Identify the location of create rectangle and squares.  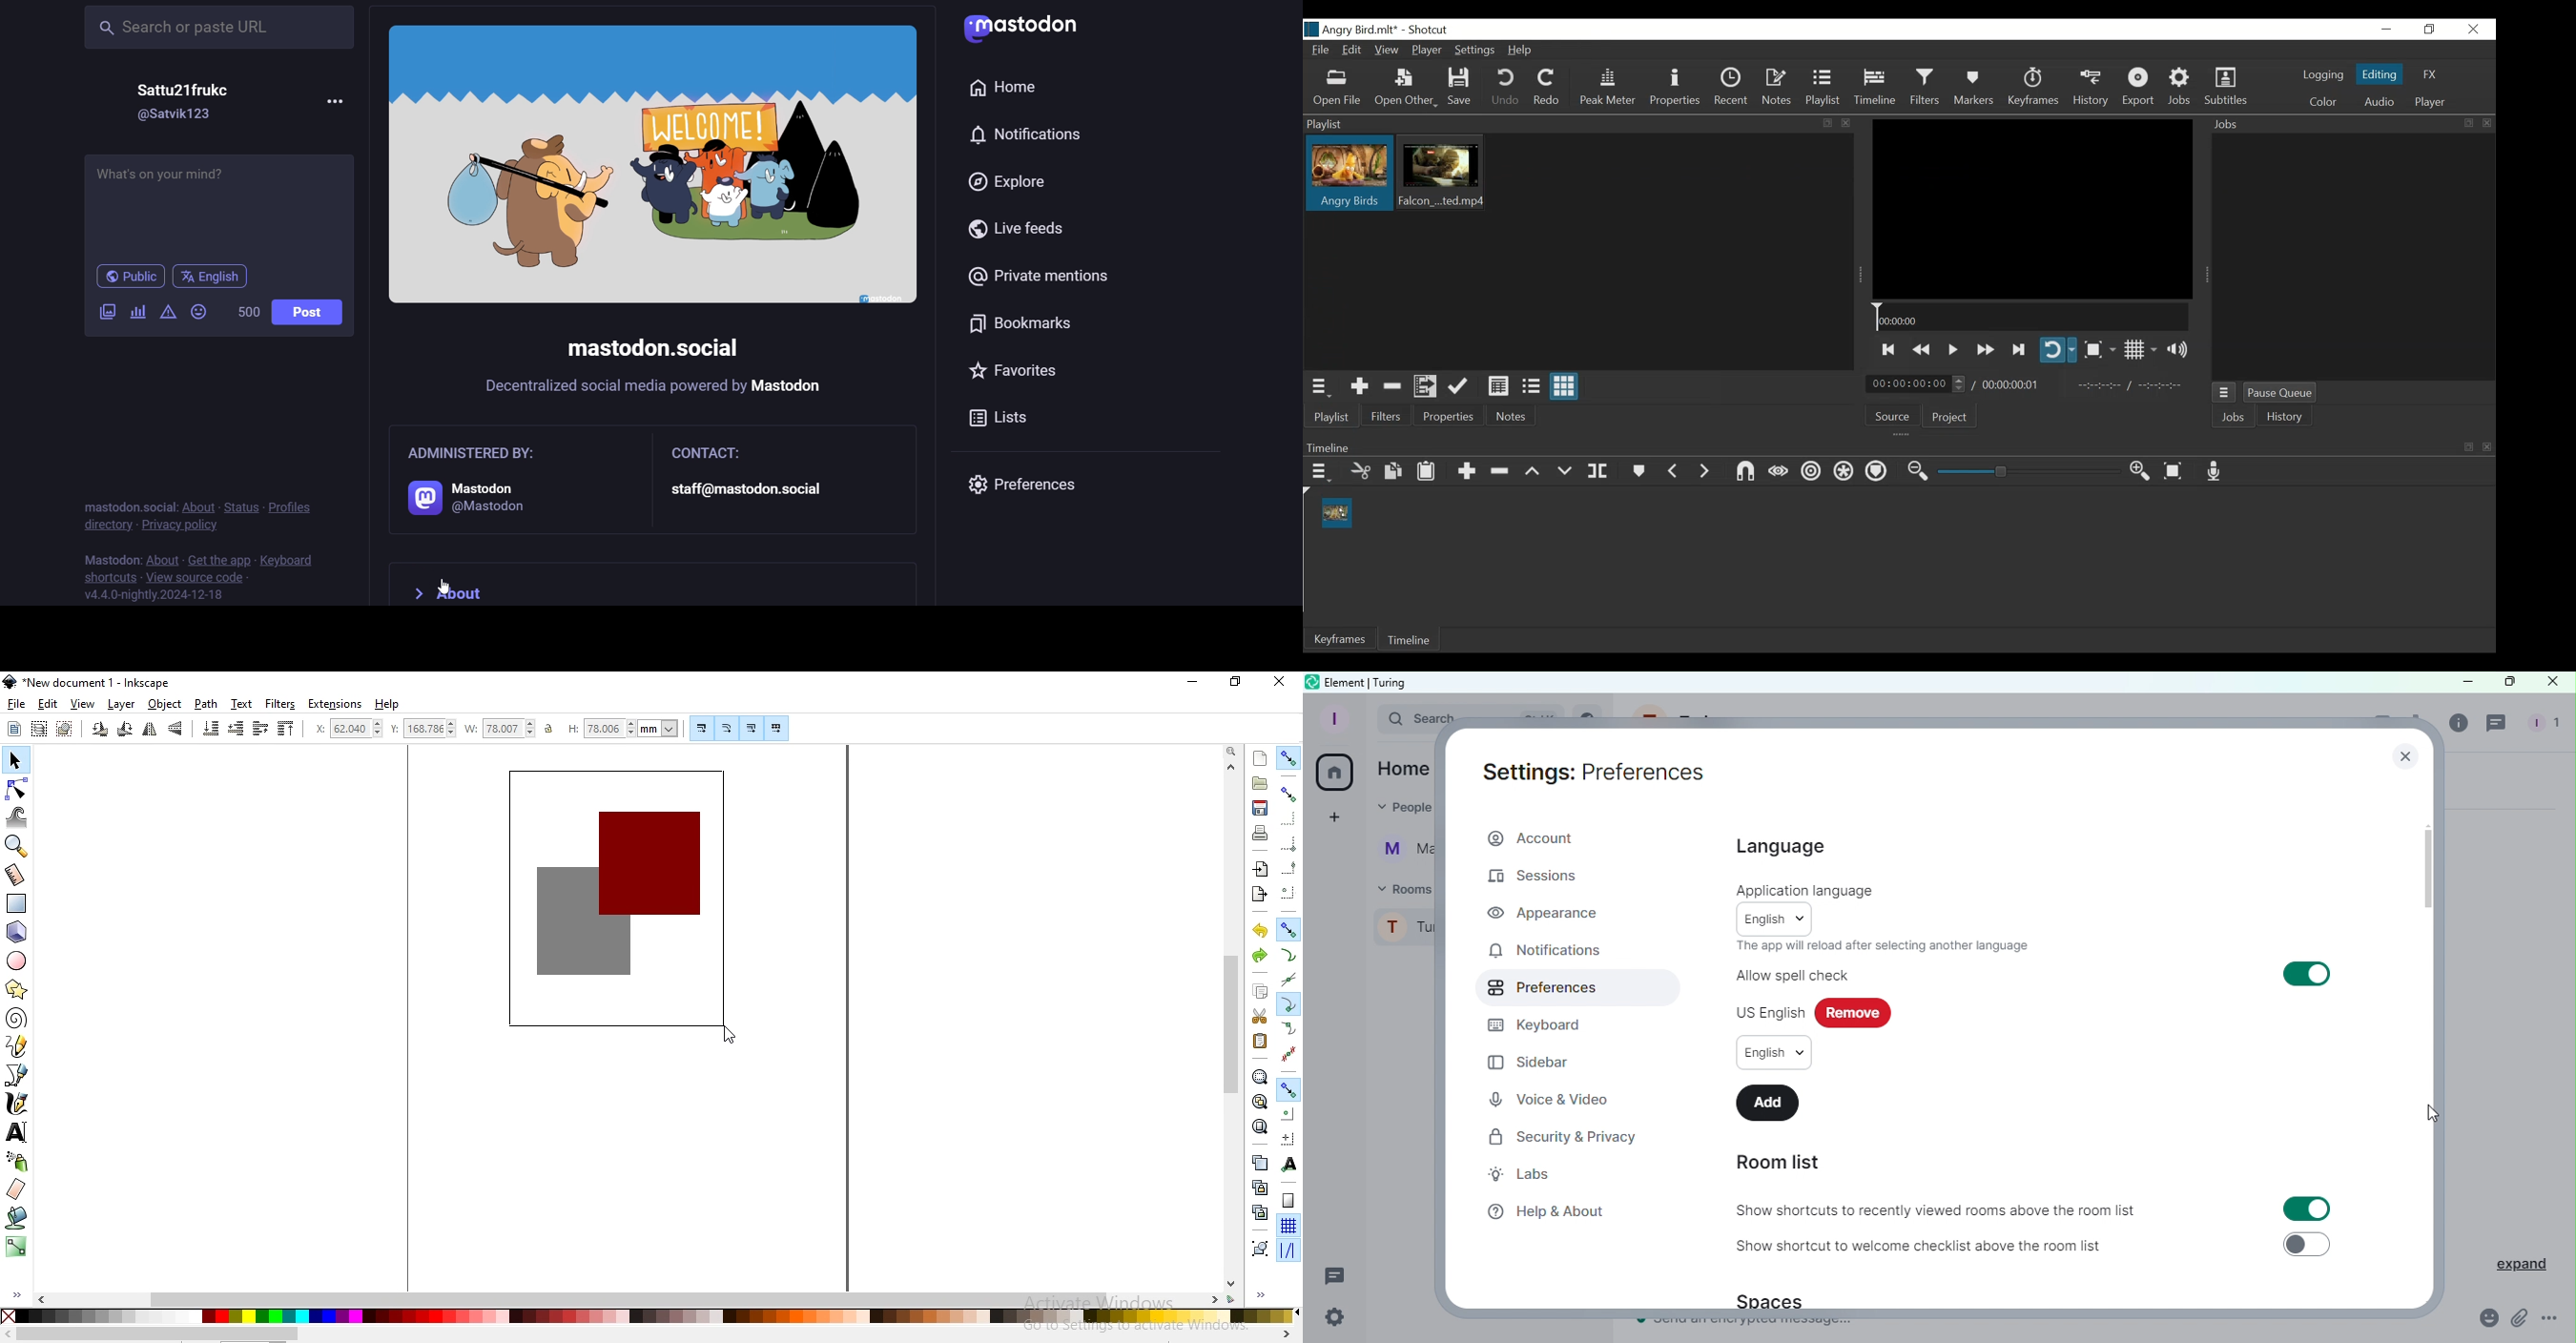
(17, 903).